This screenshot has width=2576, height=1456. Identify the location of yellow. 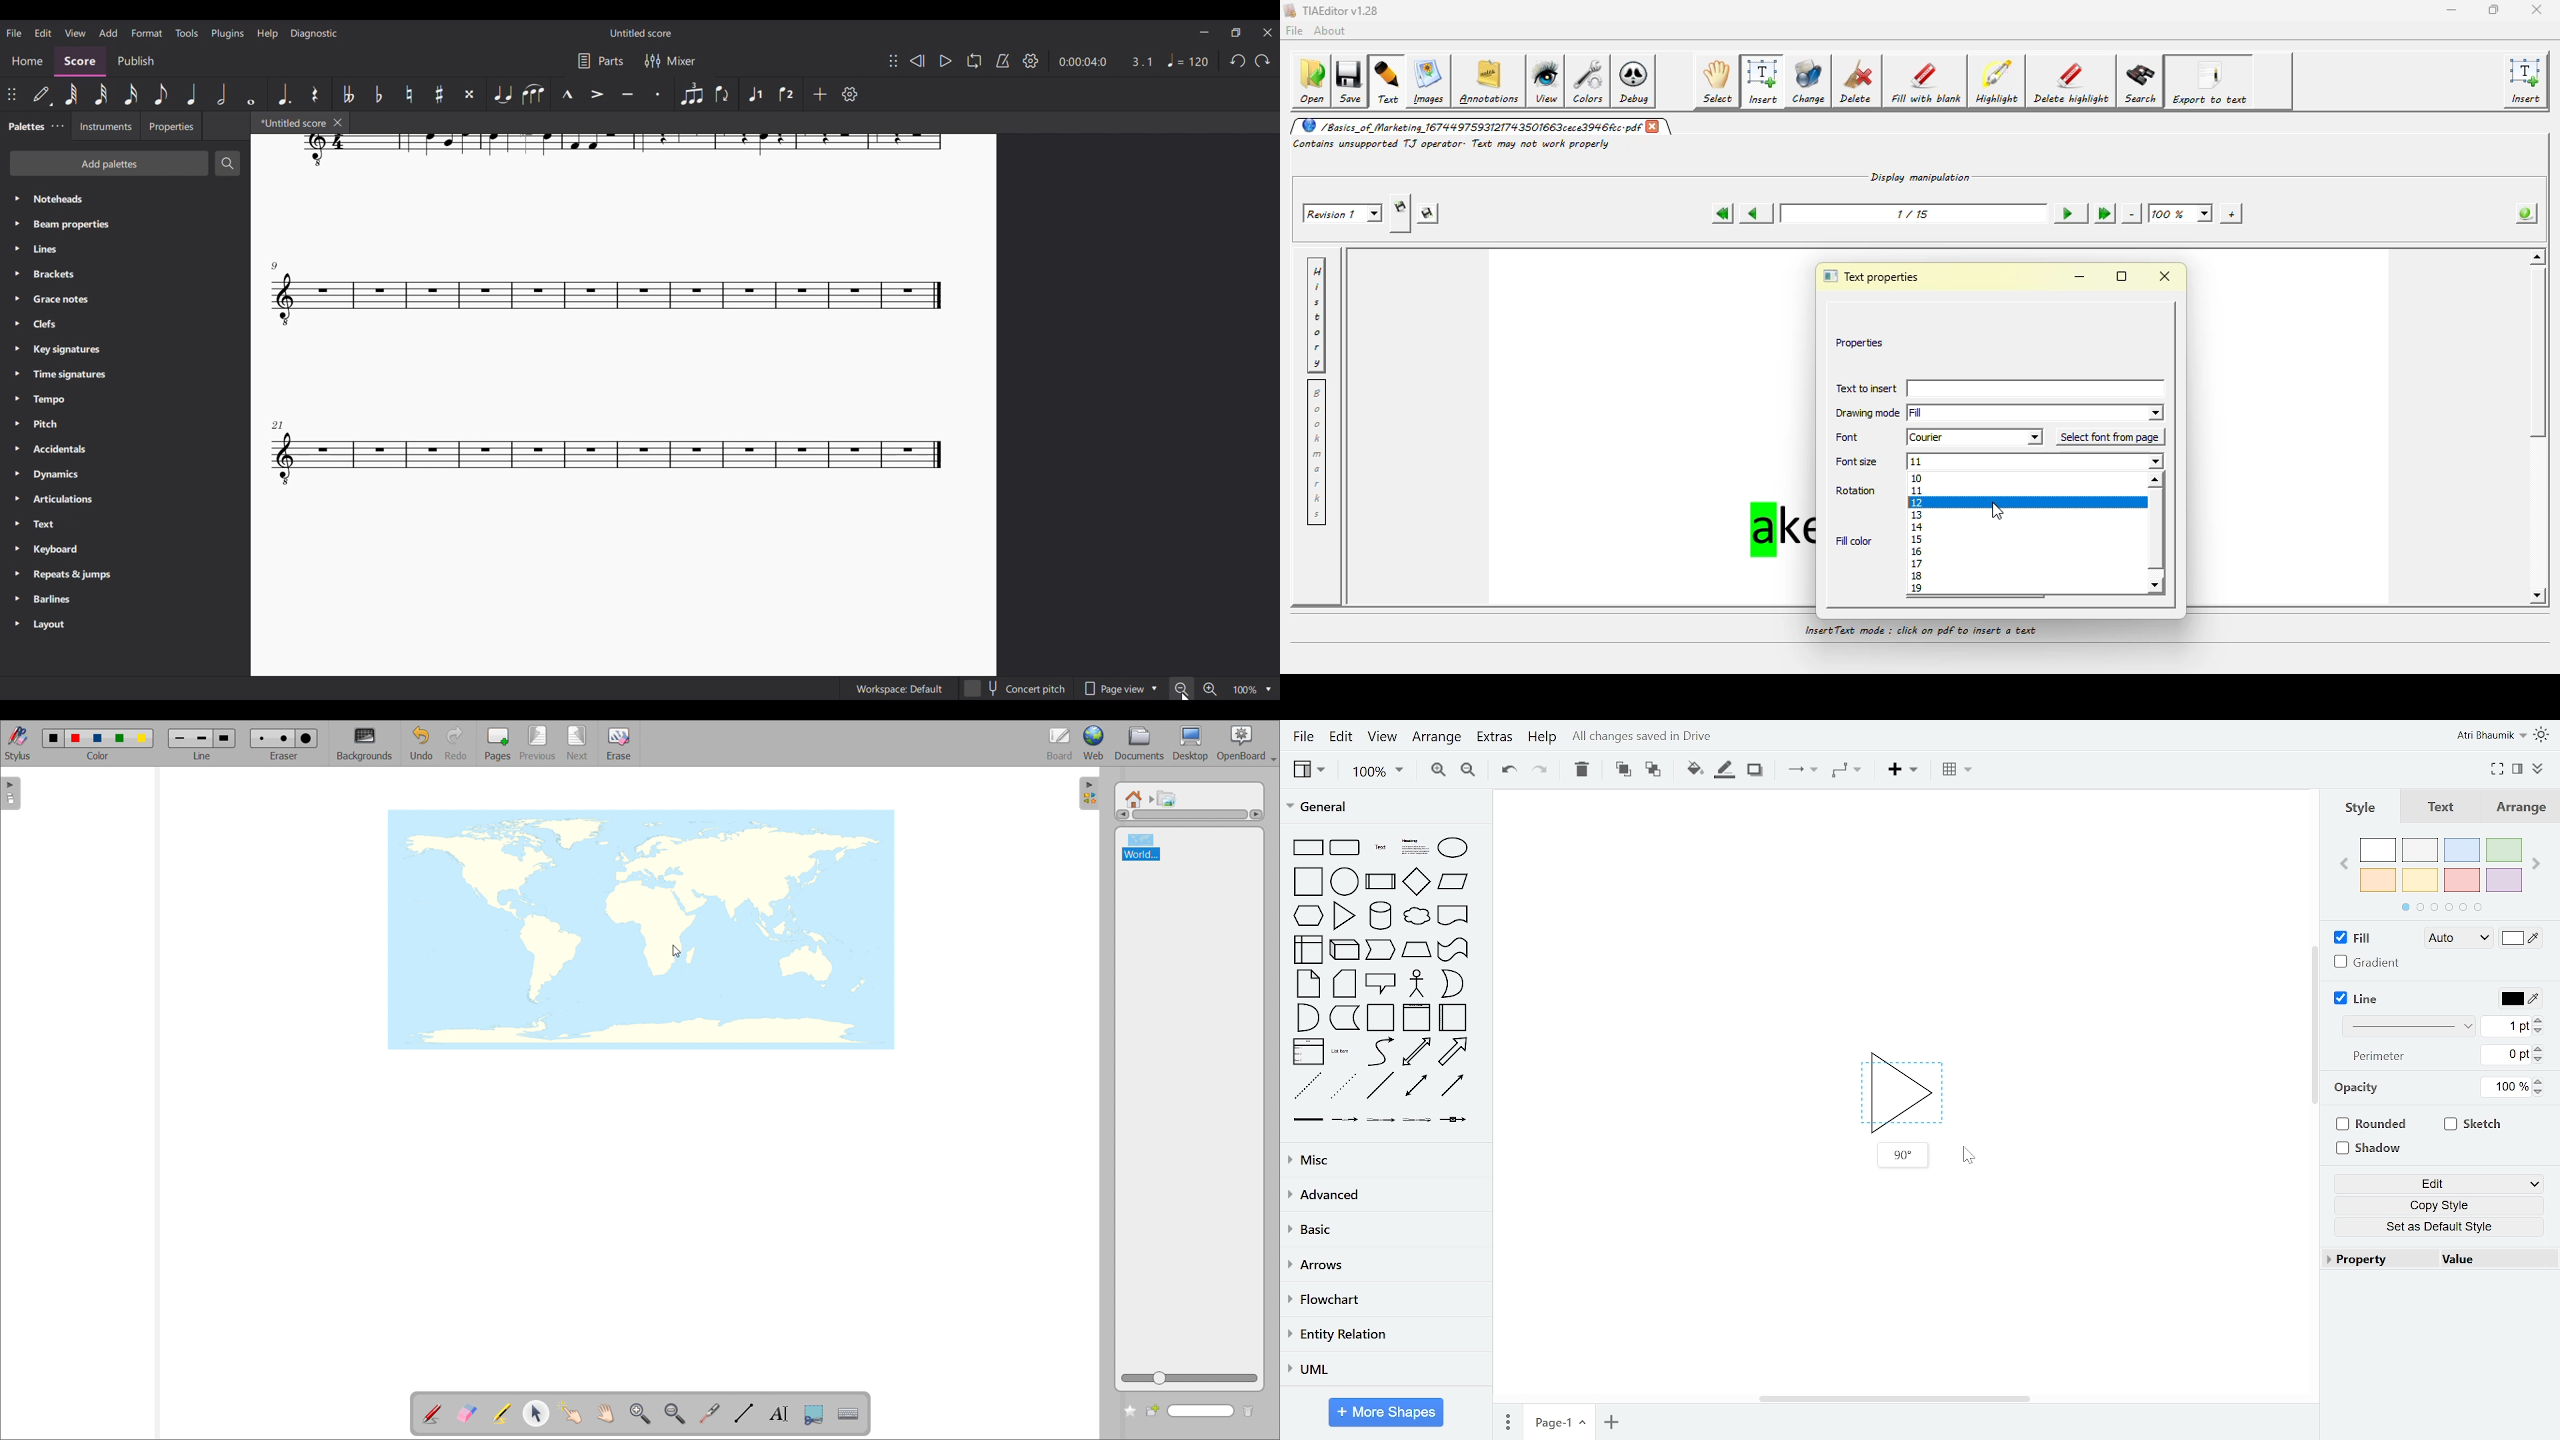
(2421, 881).